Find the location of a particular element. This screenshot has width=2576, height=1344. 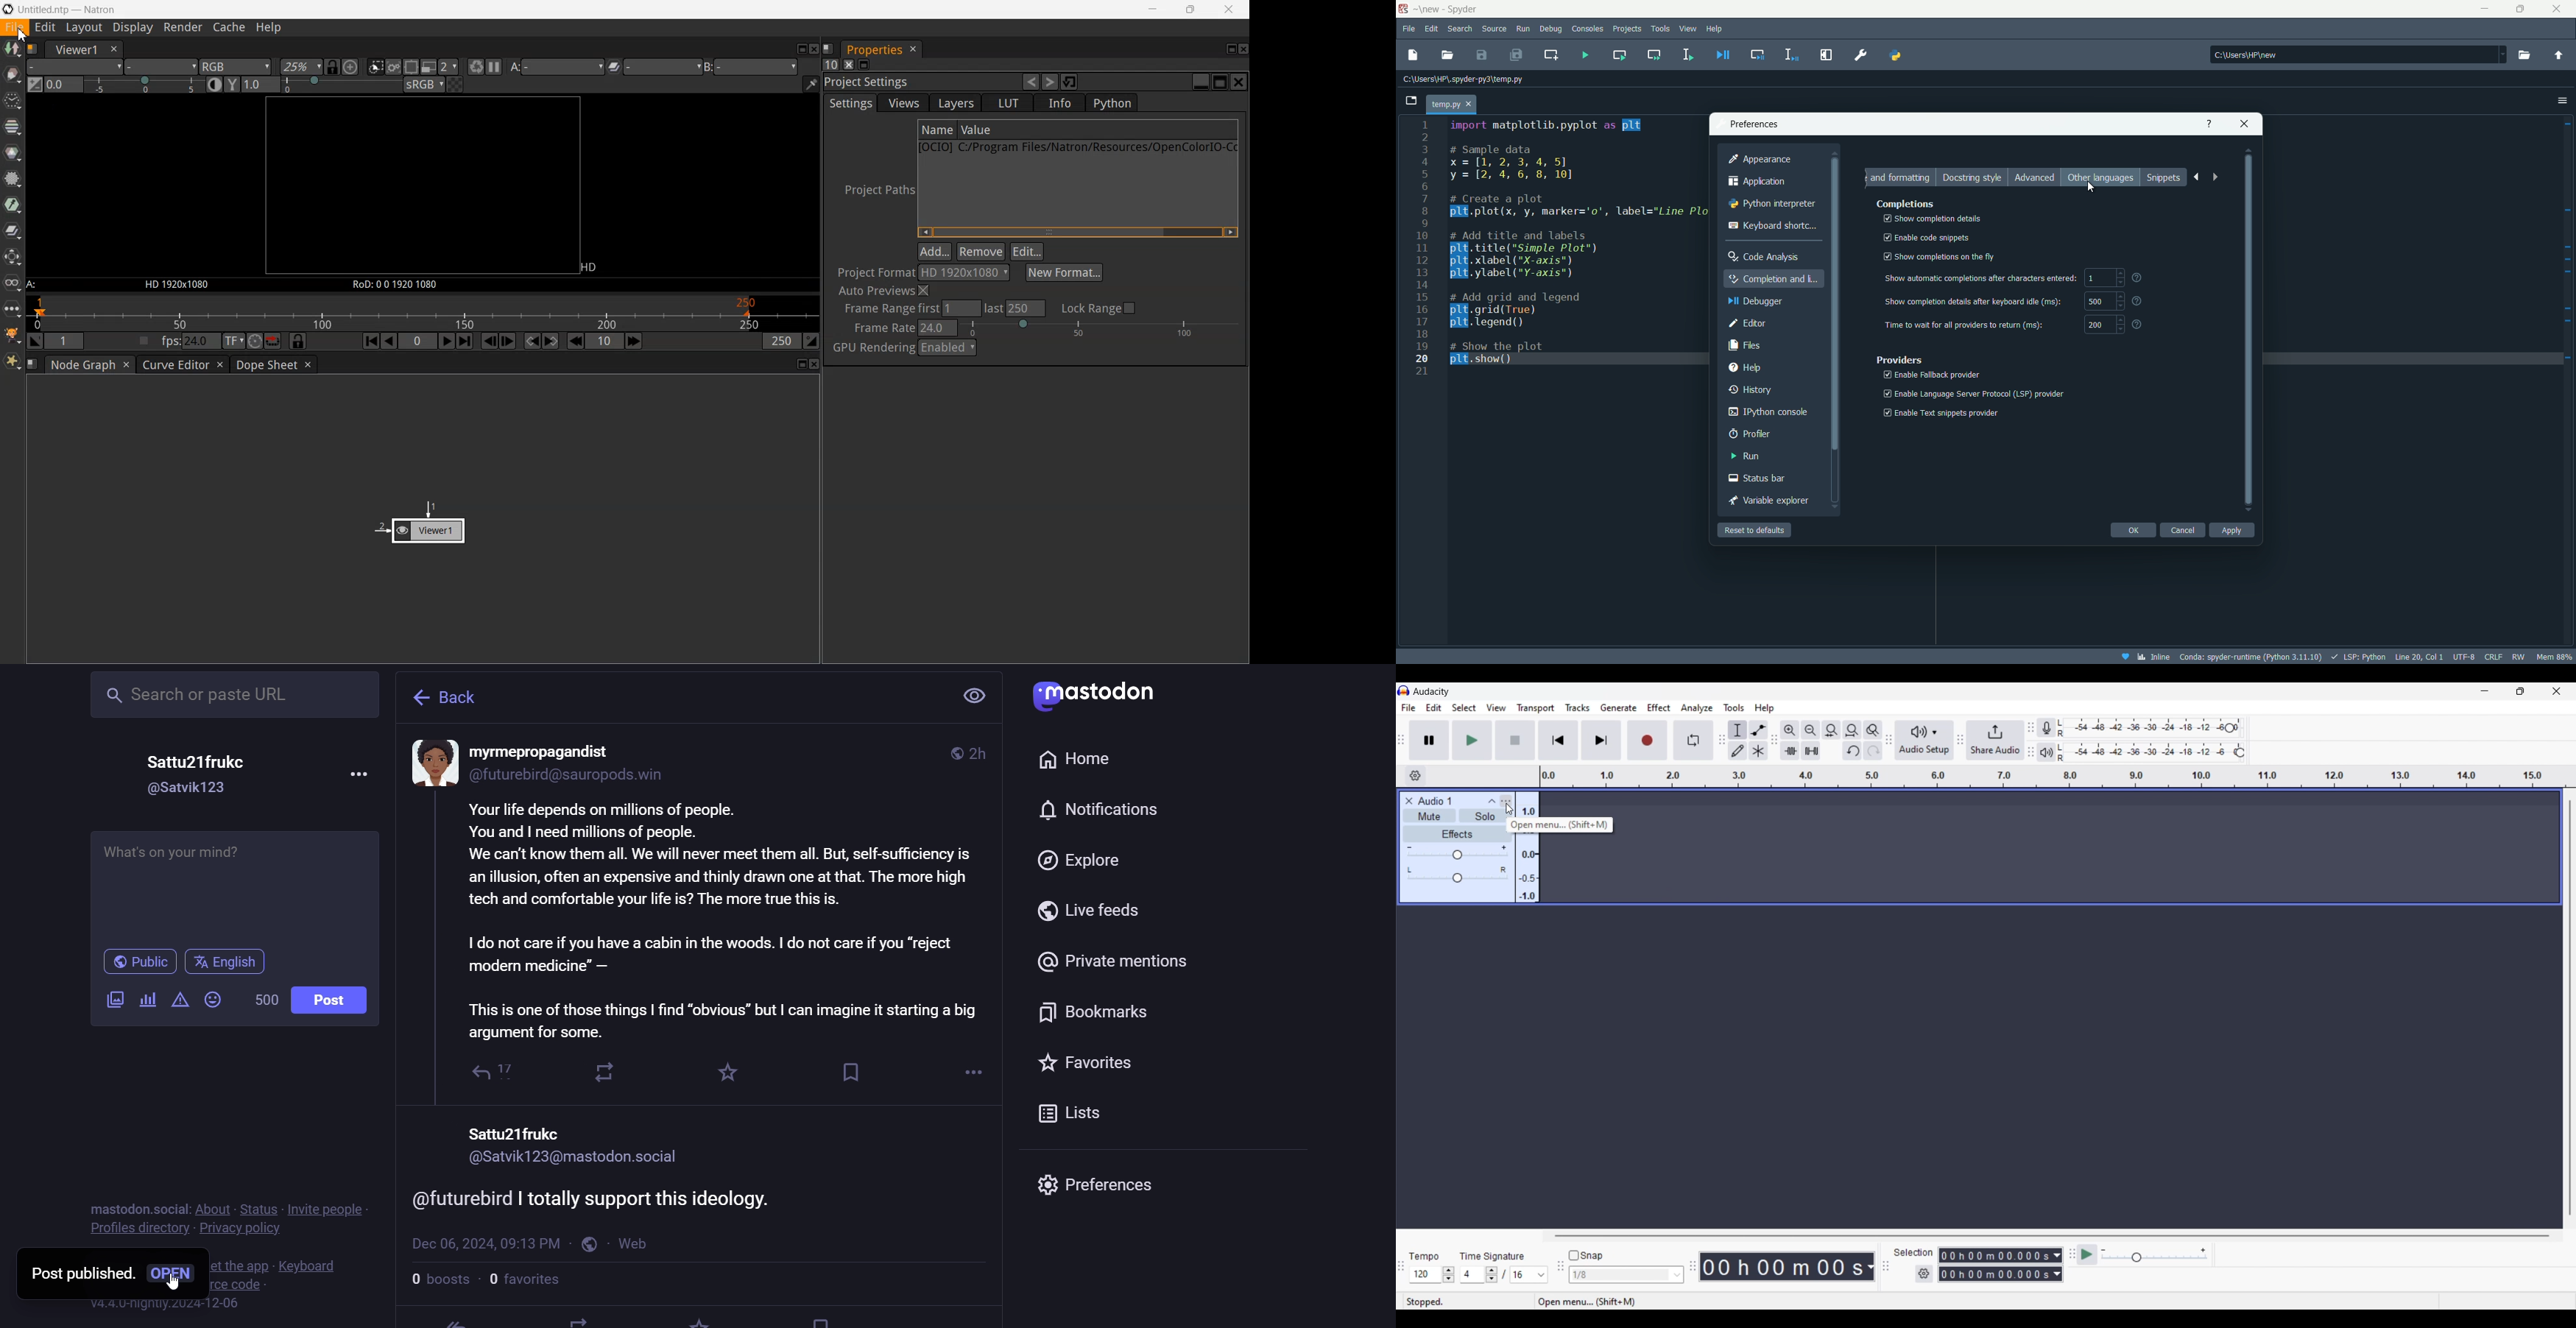

Status of recording is located at coordinates (1455, 1302).